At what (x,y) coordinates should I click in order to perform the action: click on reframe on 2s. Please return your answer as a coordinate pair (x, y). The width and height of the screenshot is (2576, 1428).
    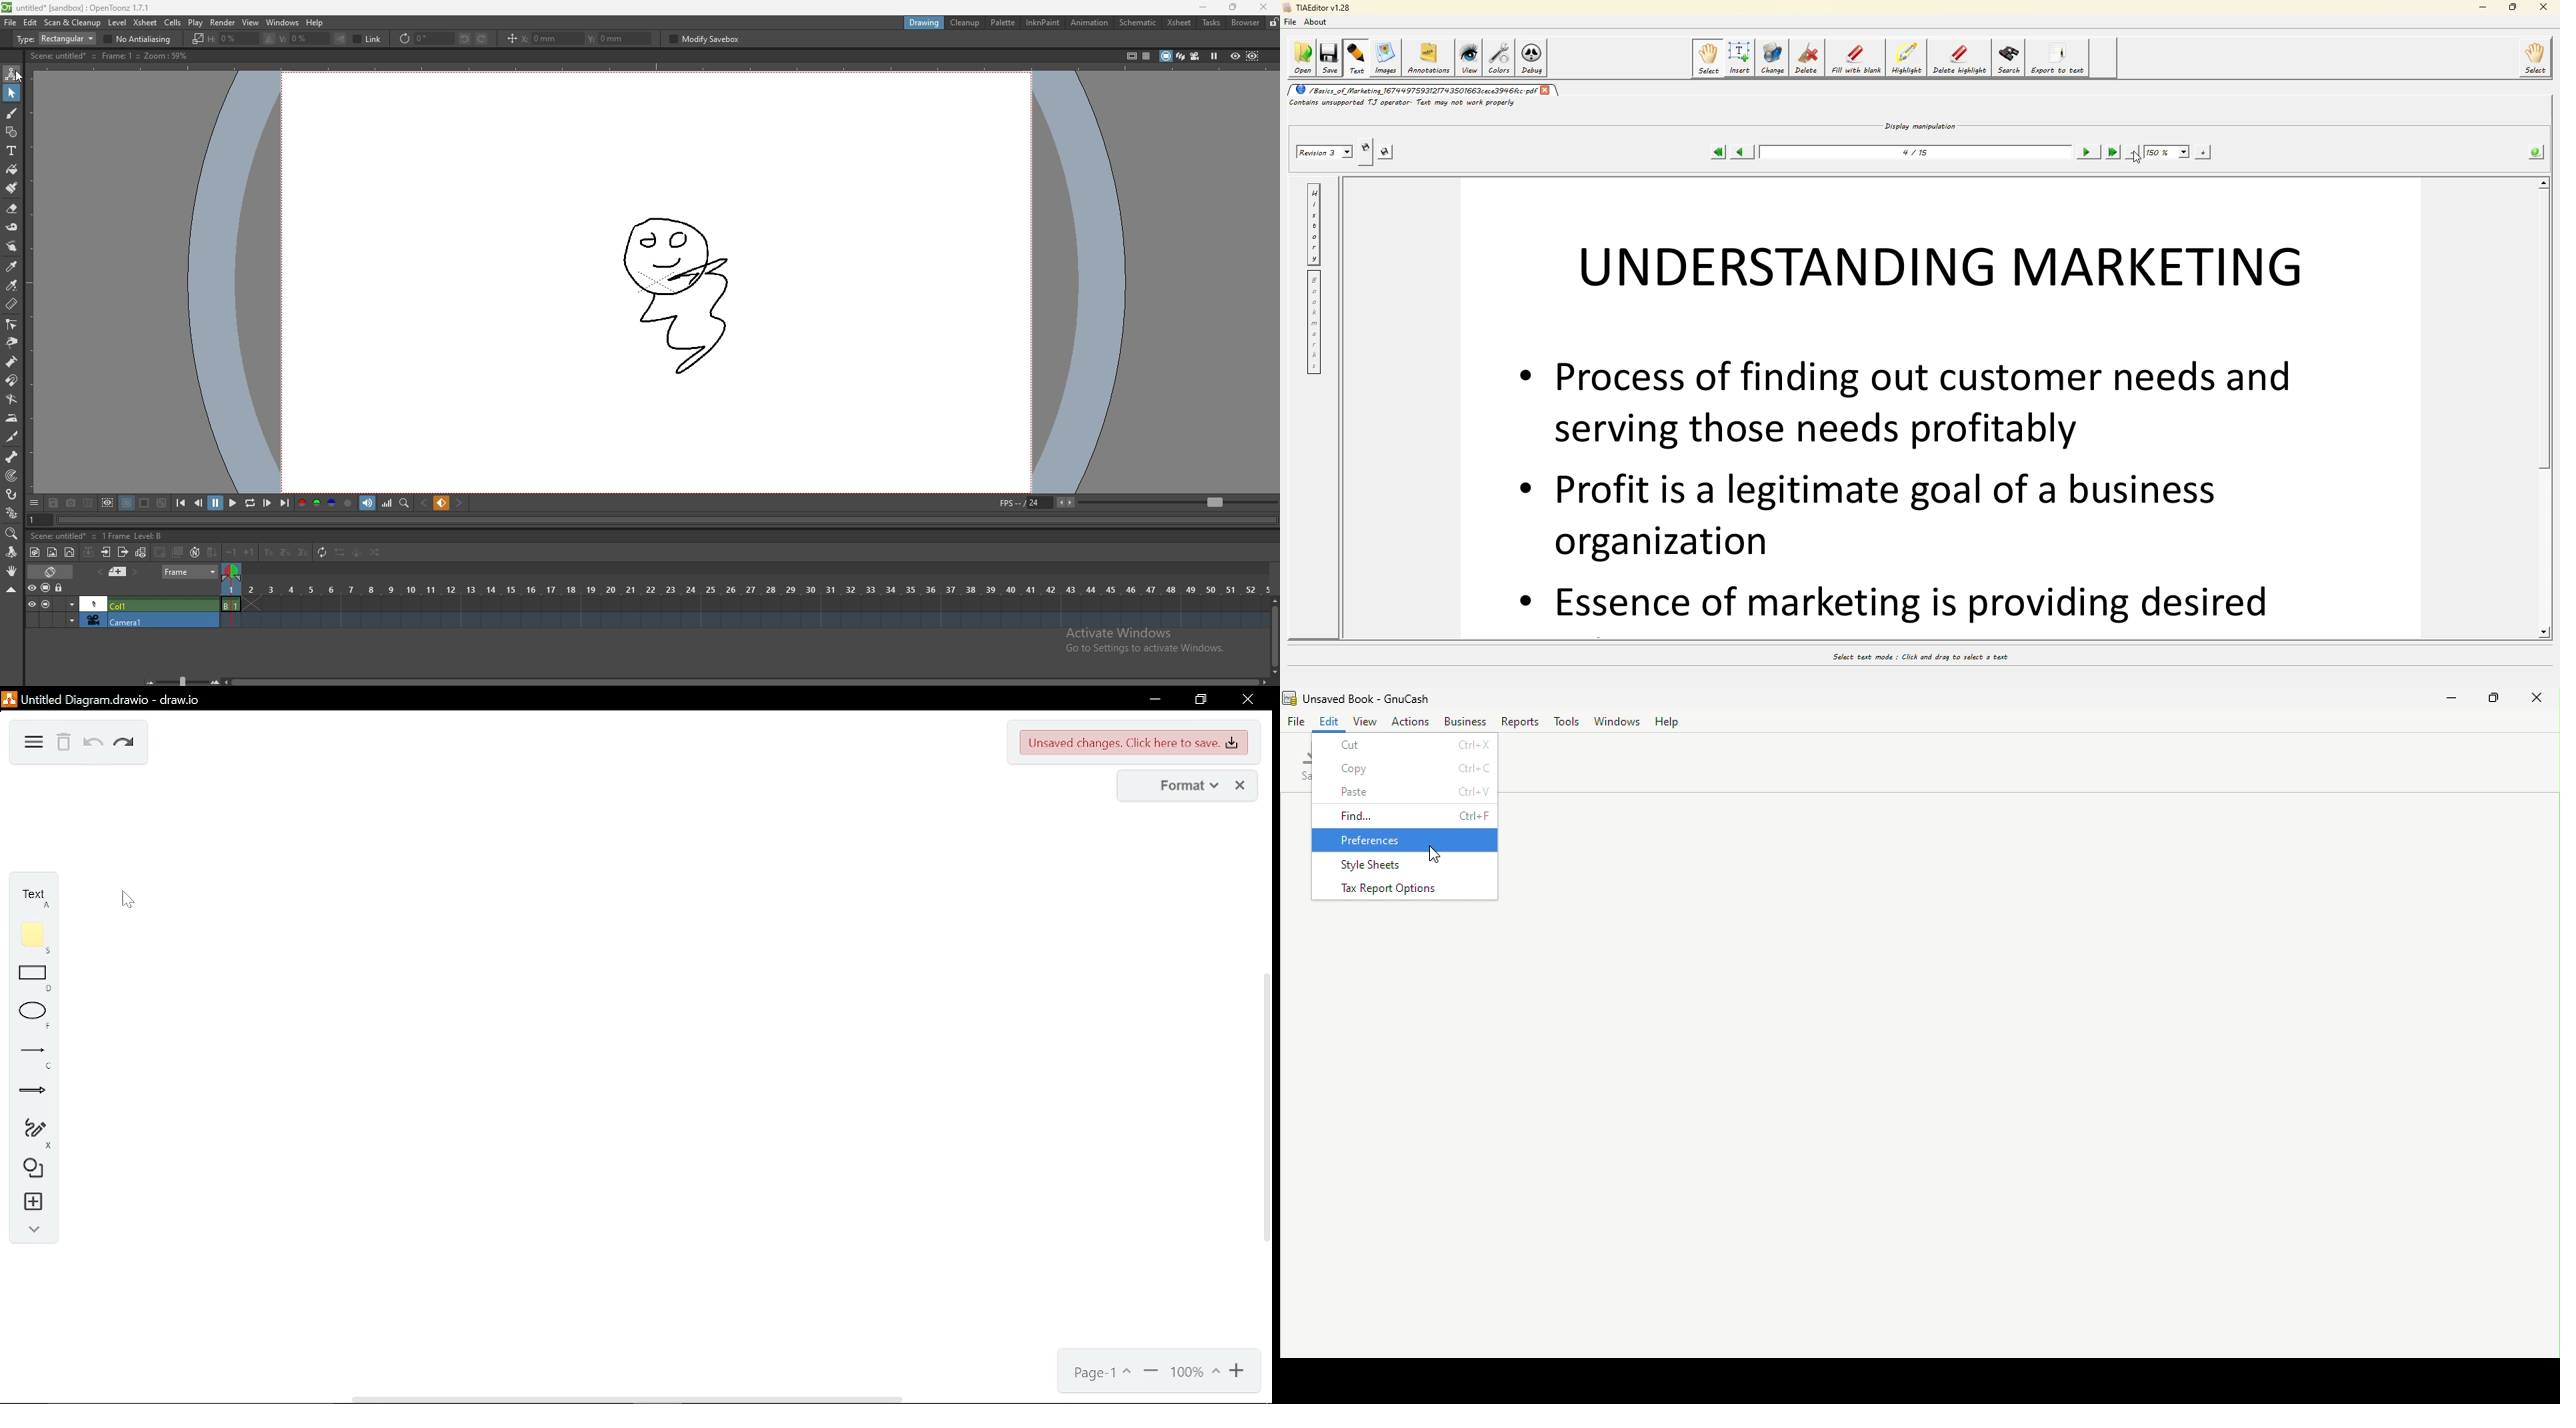
    Looking at the image, I should click on (285, 553).